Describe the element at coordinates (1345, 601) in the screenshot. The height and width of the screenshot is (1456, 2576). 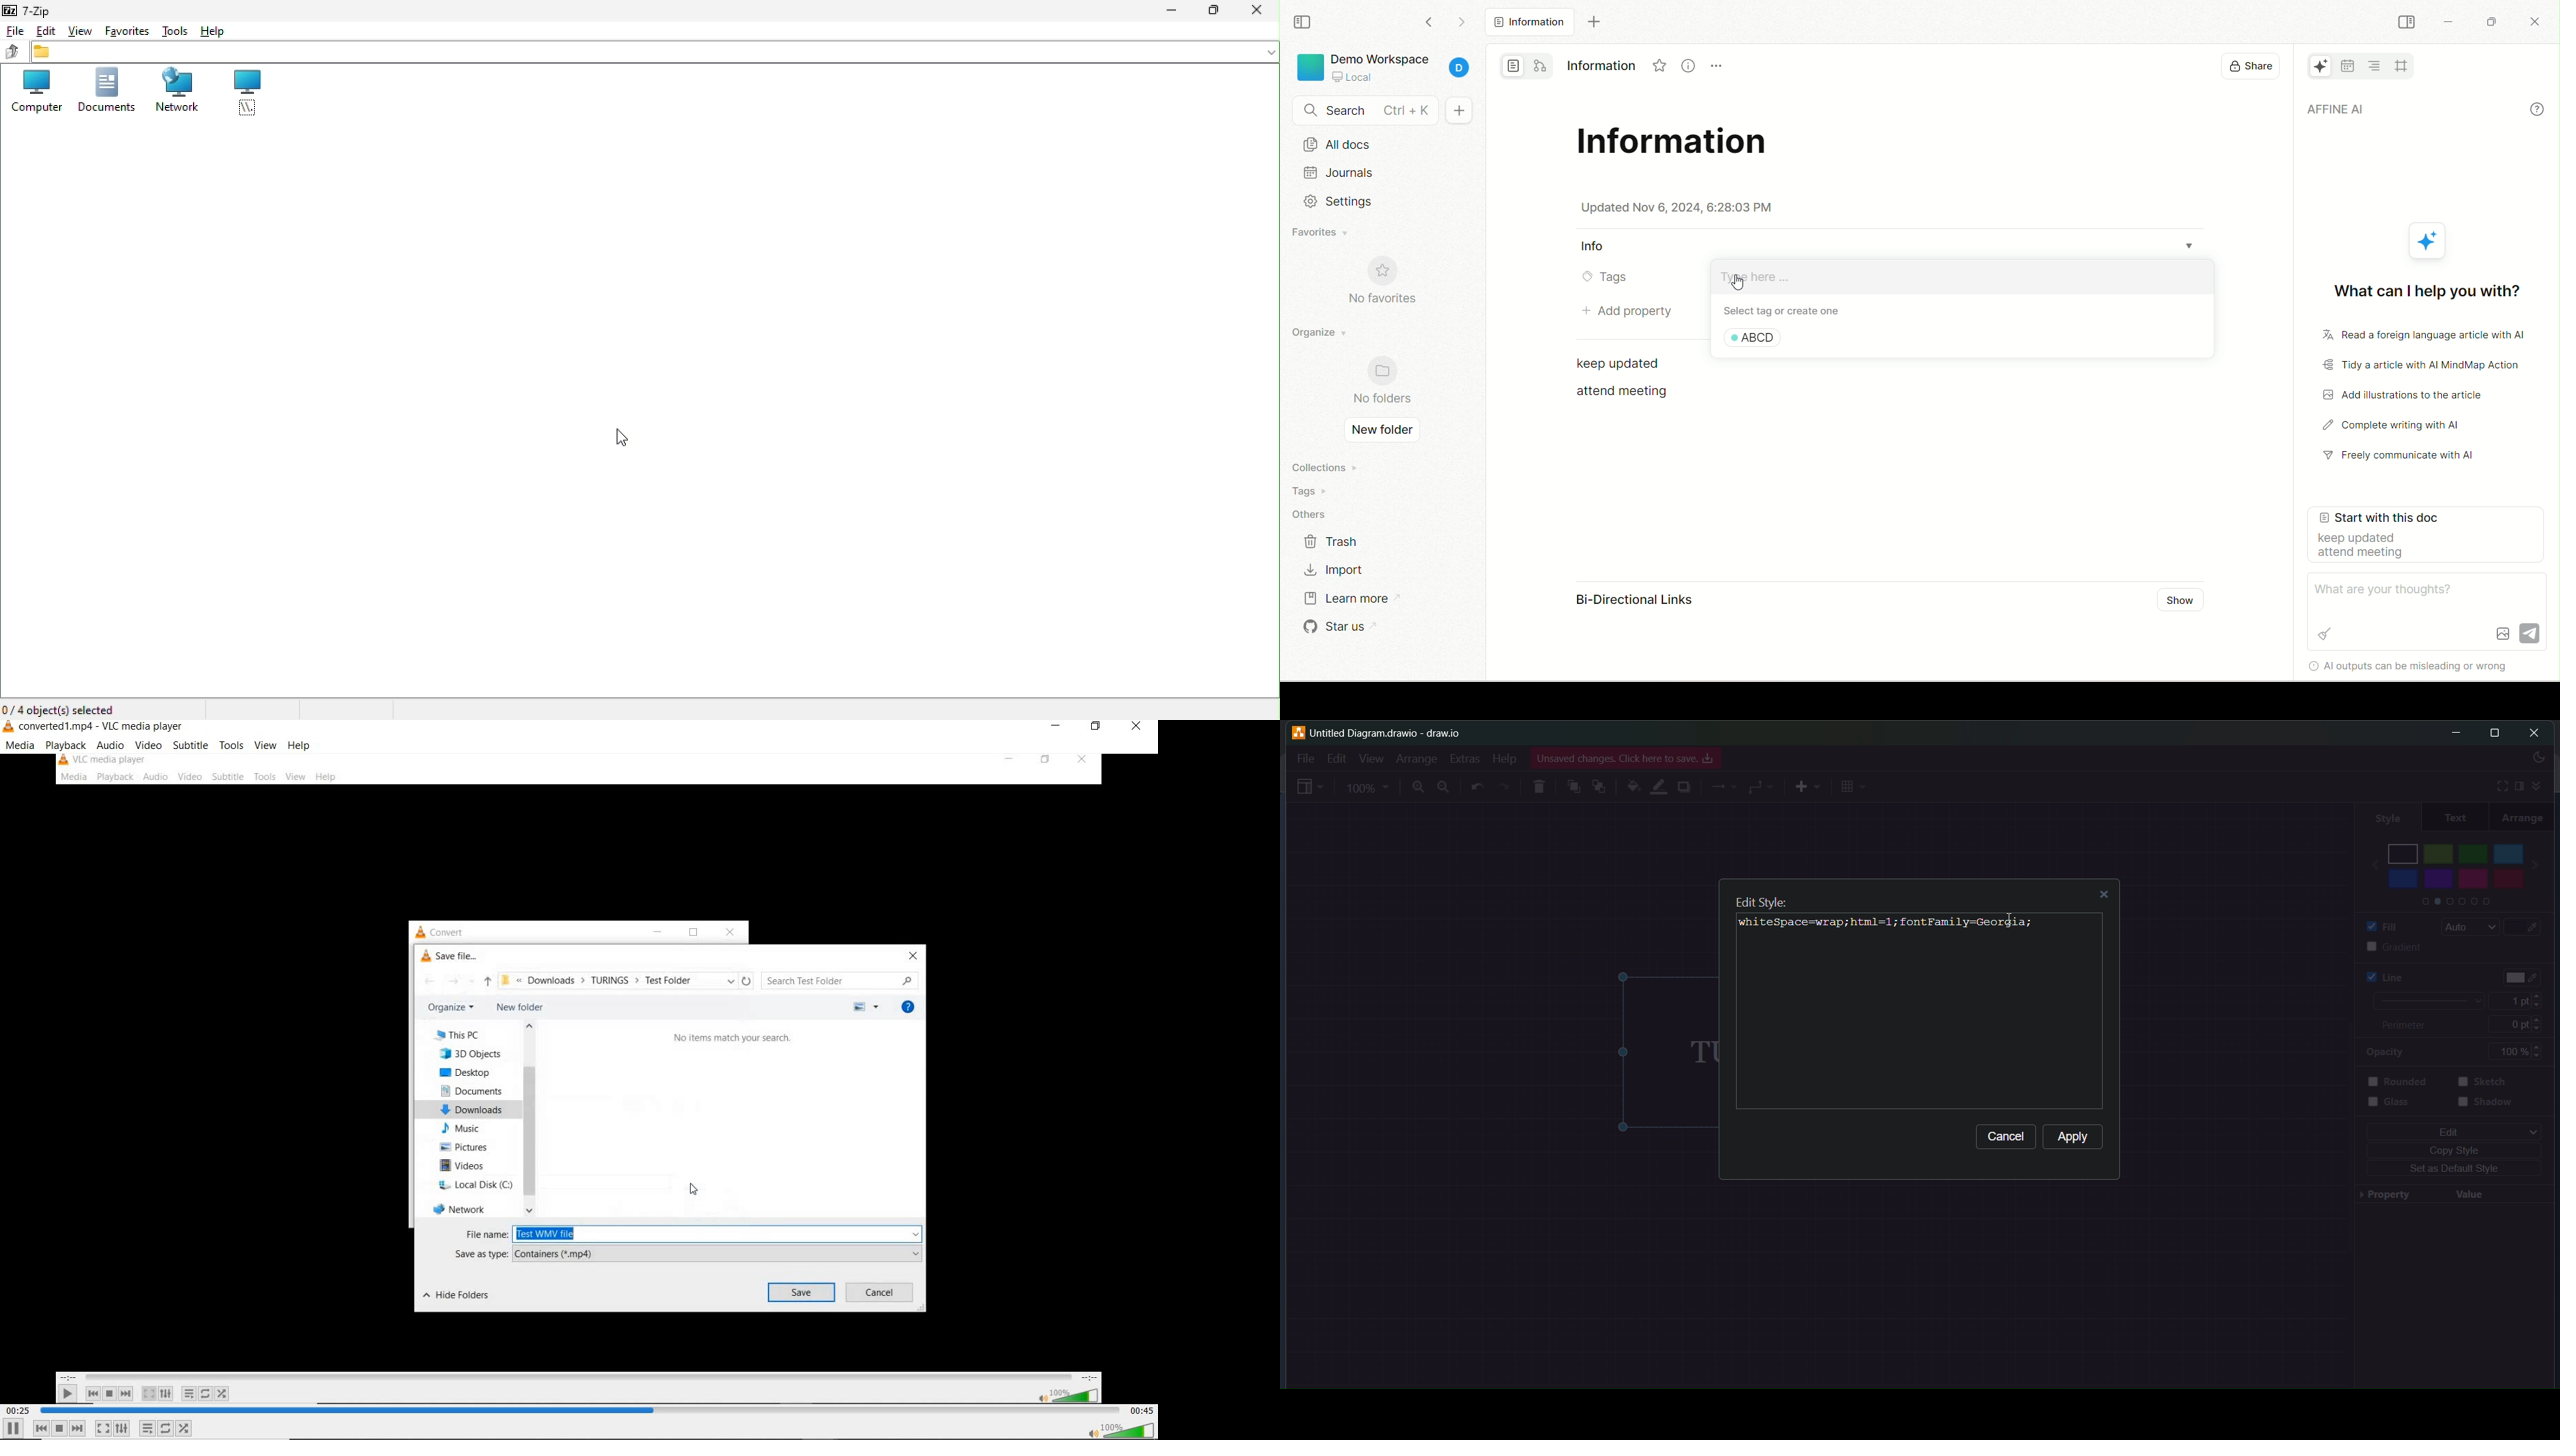
I see `learn more` at that location.